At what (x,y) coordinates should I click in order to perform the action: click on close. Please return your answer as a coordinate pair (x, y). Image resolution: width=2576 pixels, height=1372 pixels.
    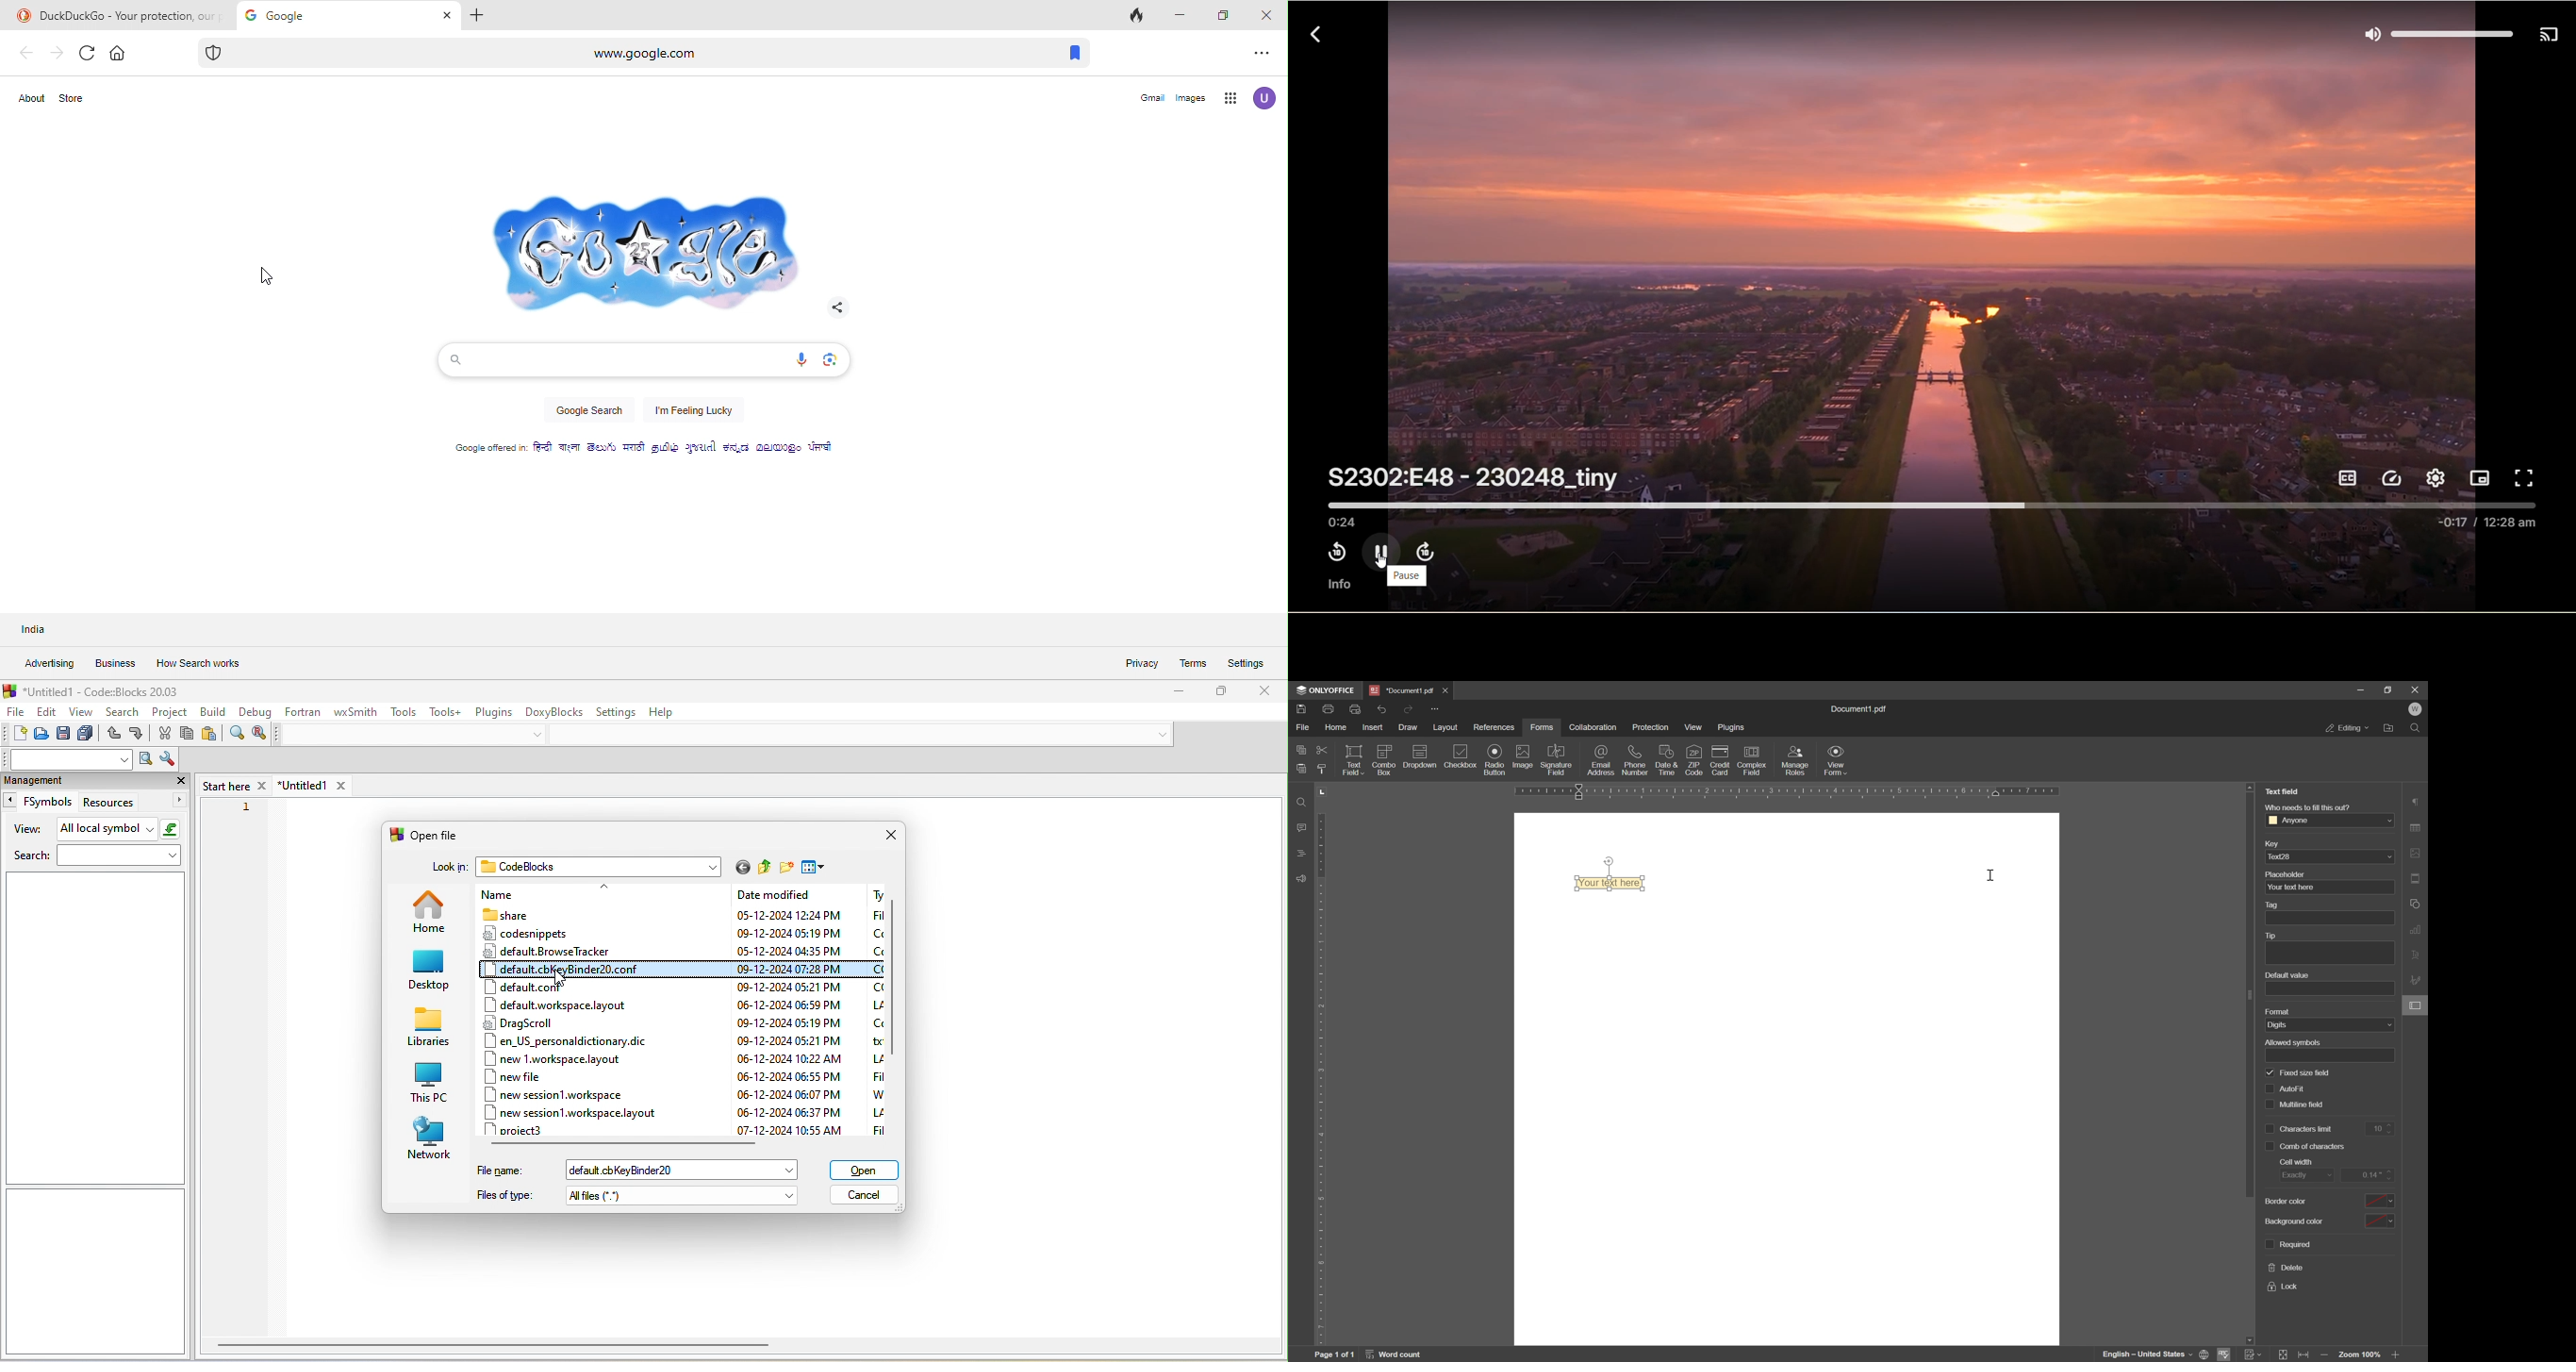
    Looking at the image, I should click on (1446, 689).